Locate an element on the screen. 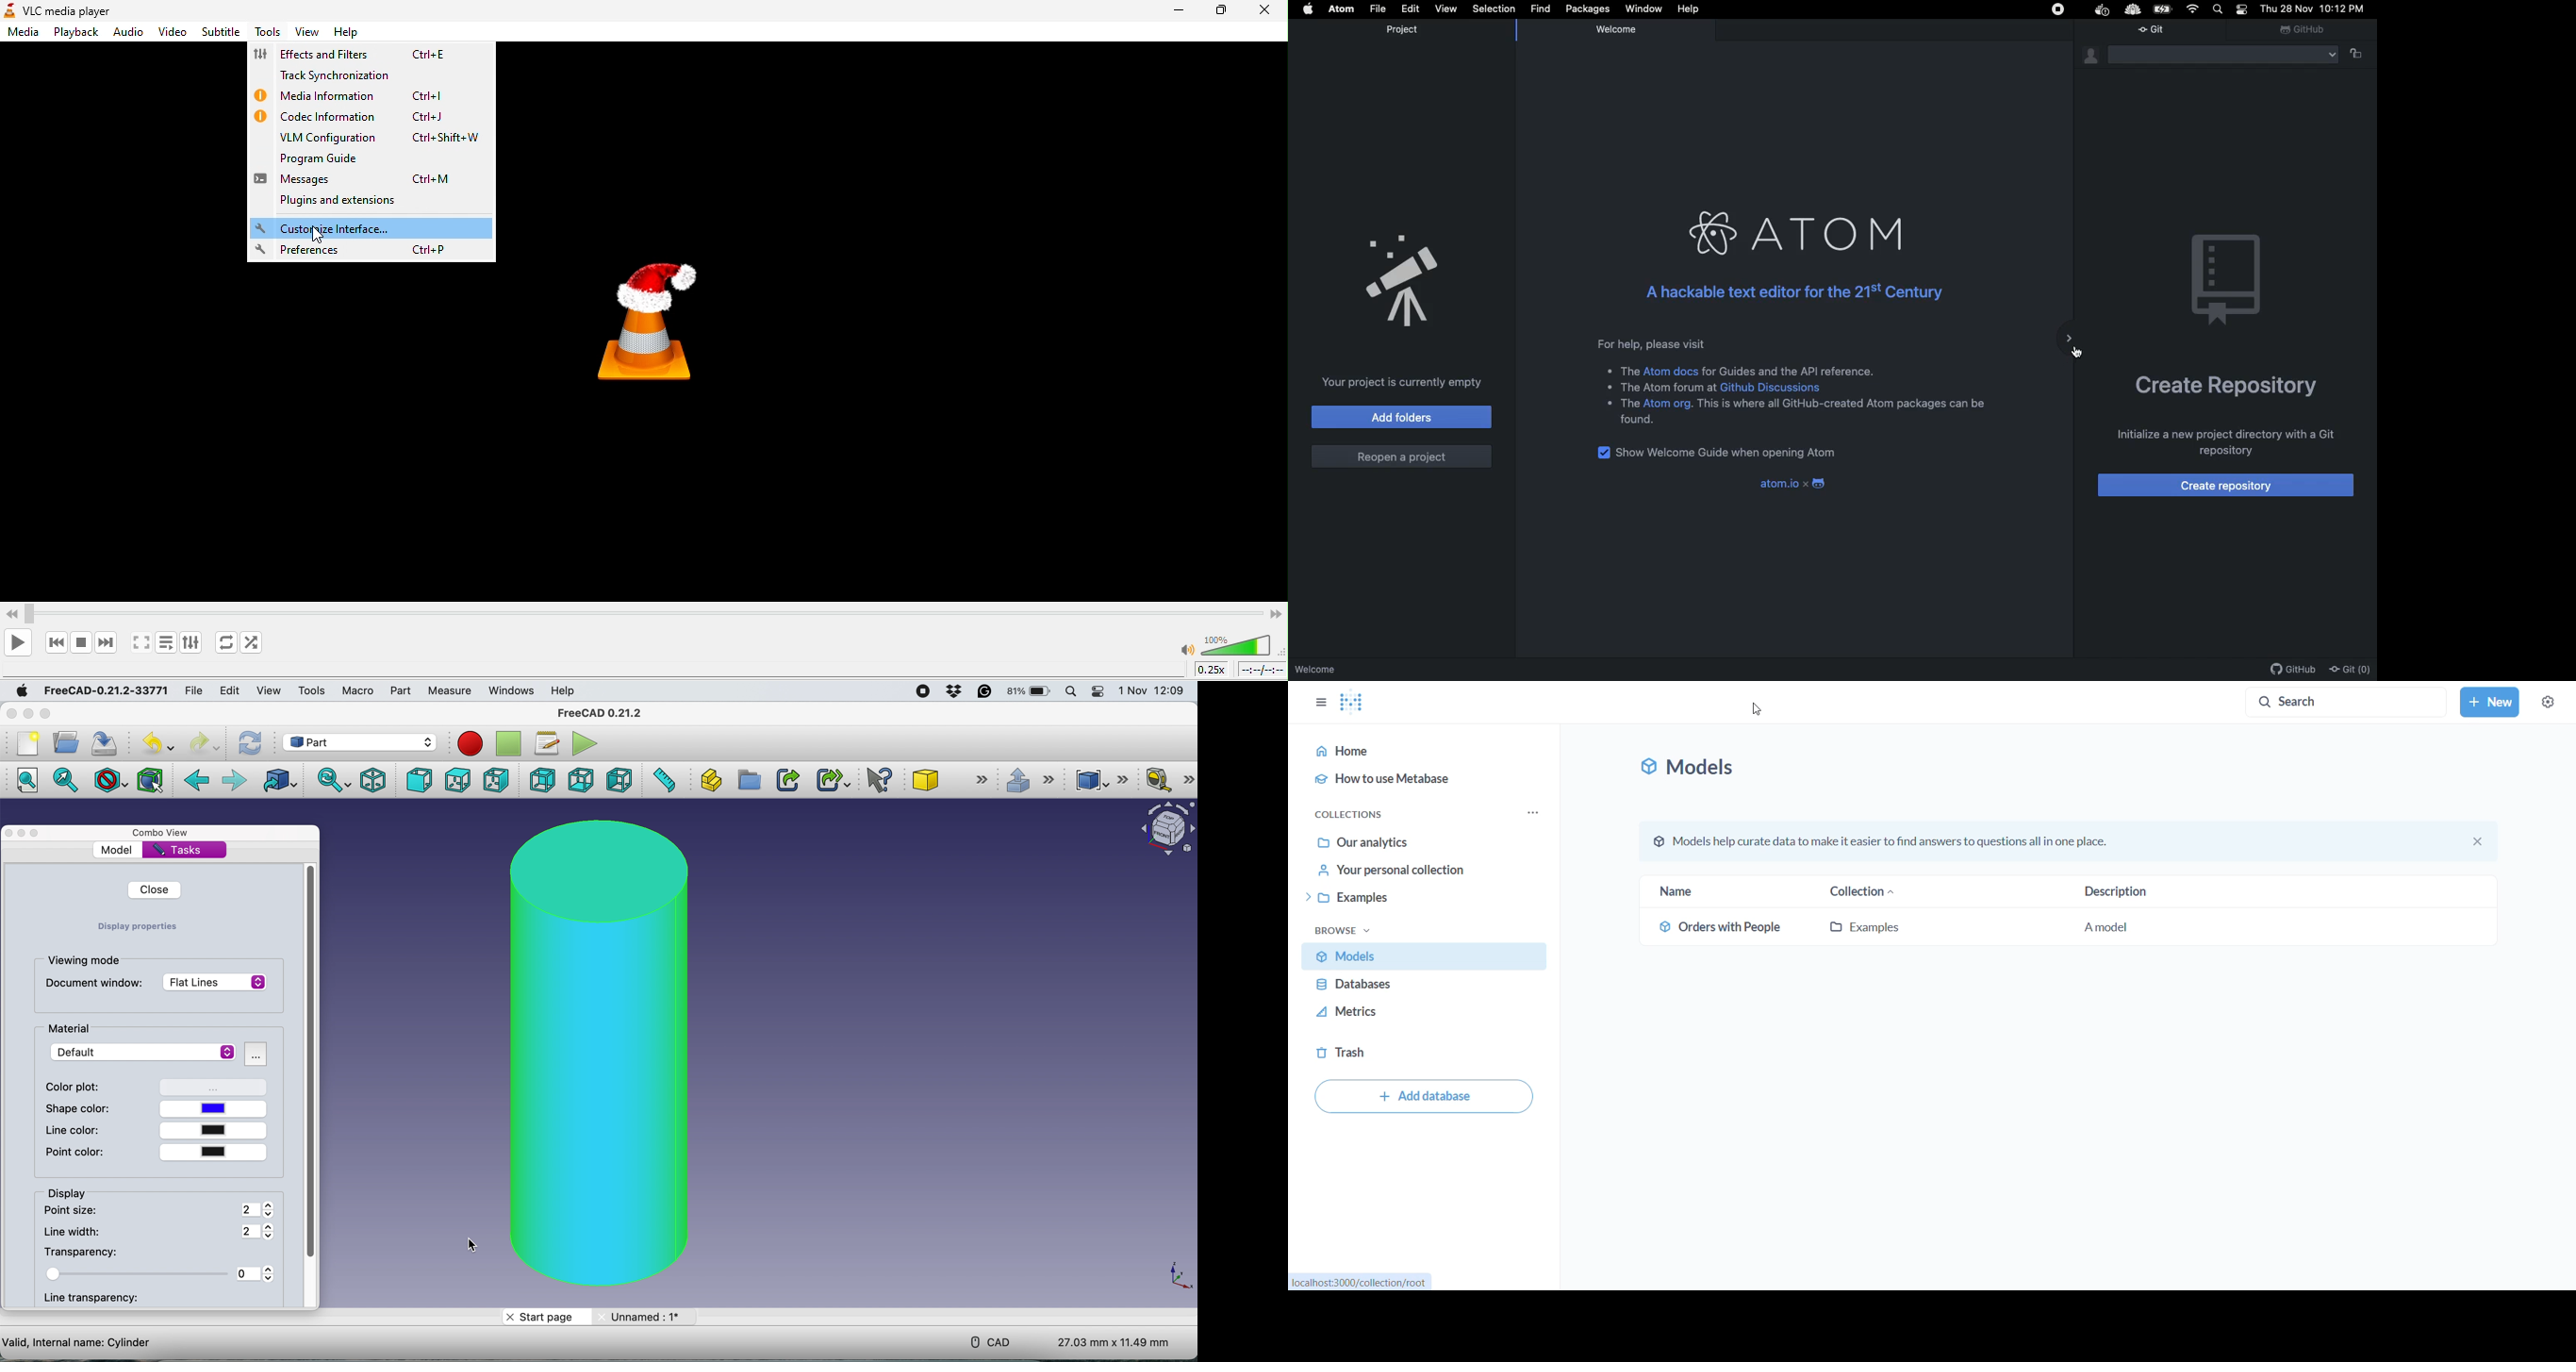 Image resolution: width=2576 pixels, height=1372 pixels. timeline is located at coordinates (1263, 672).